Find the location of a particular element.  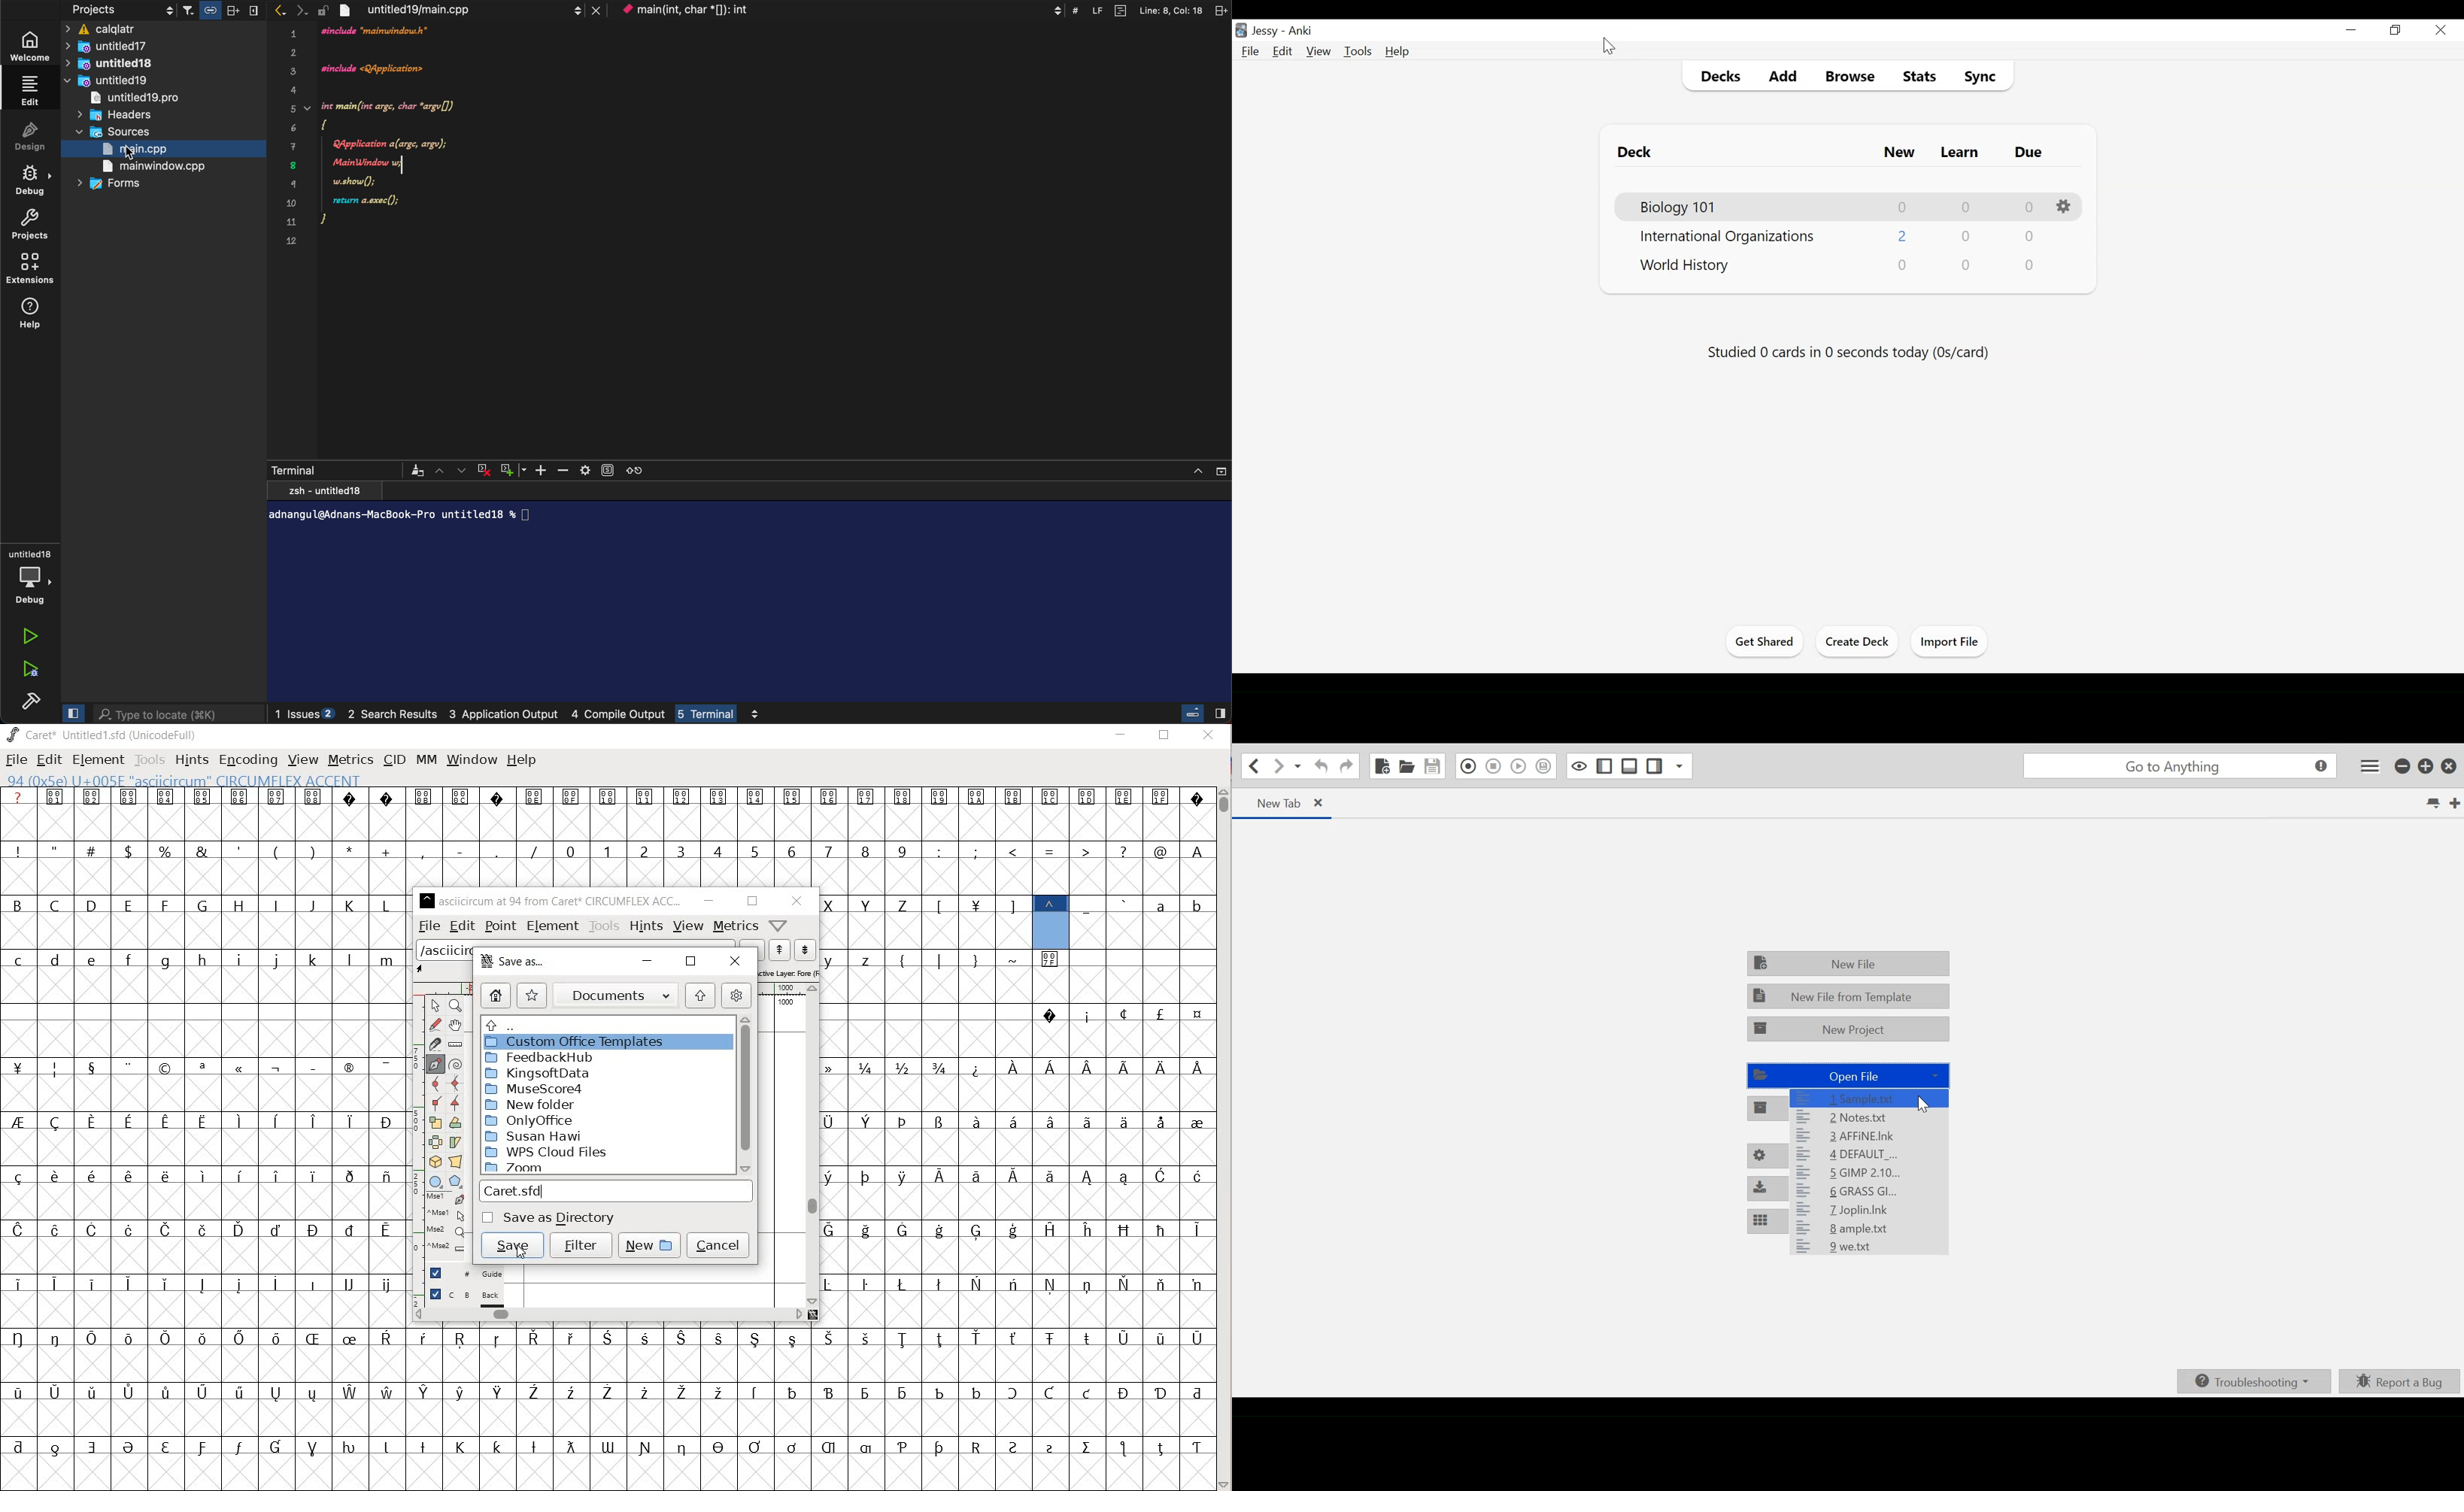

New Card Count is located at coordinates (1901, 208).